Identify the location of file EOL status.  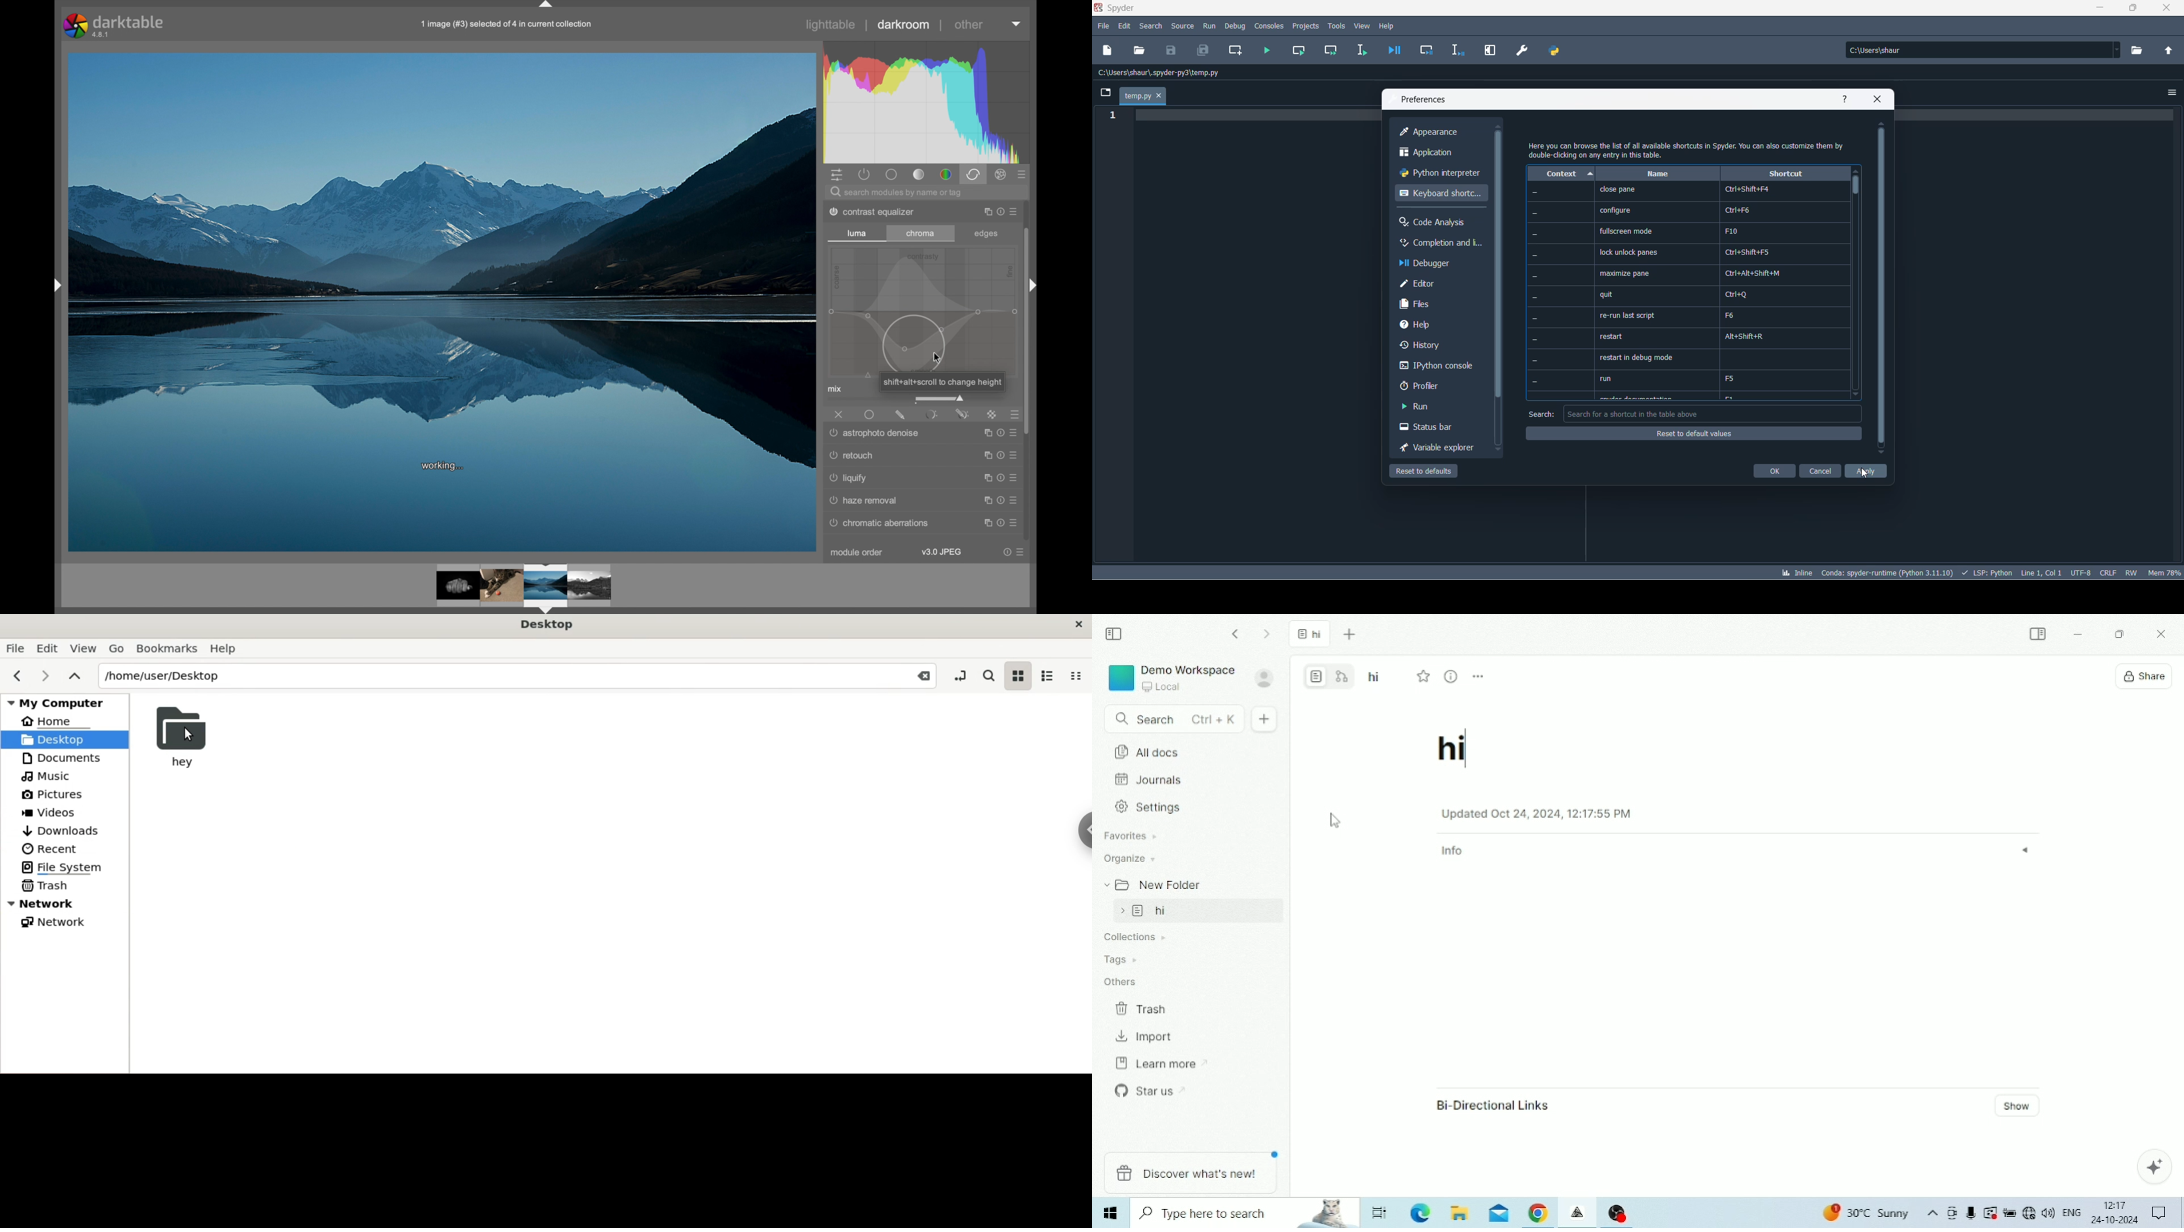
(2109, 573).